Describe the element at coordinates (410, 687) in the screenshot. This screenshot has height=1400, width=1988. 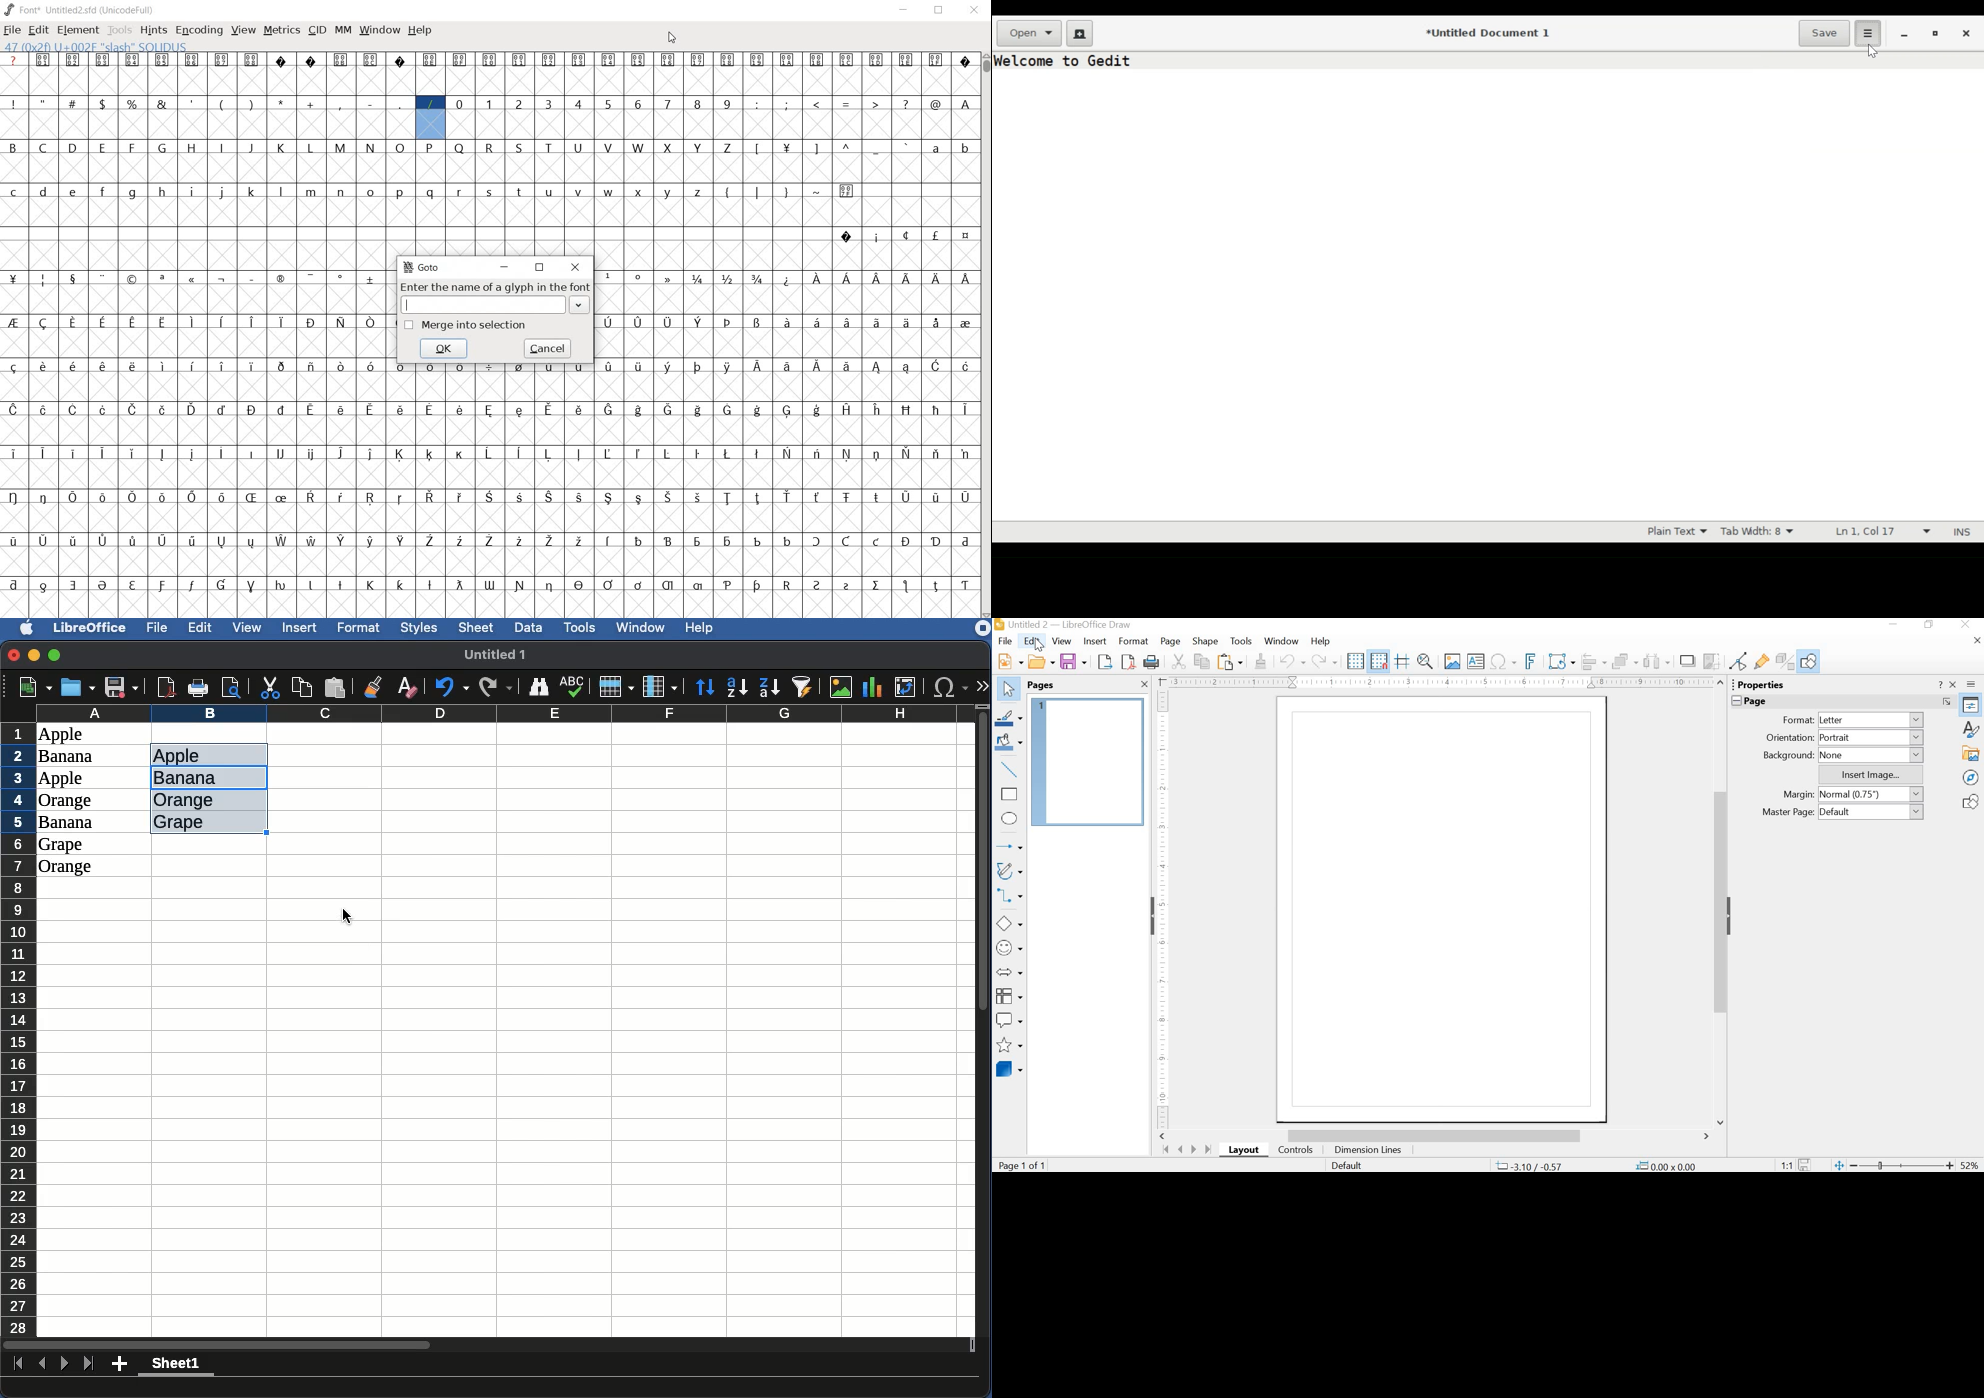
I see `Clear formatting` at that location.